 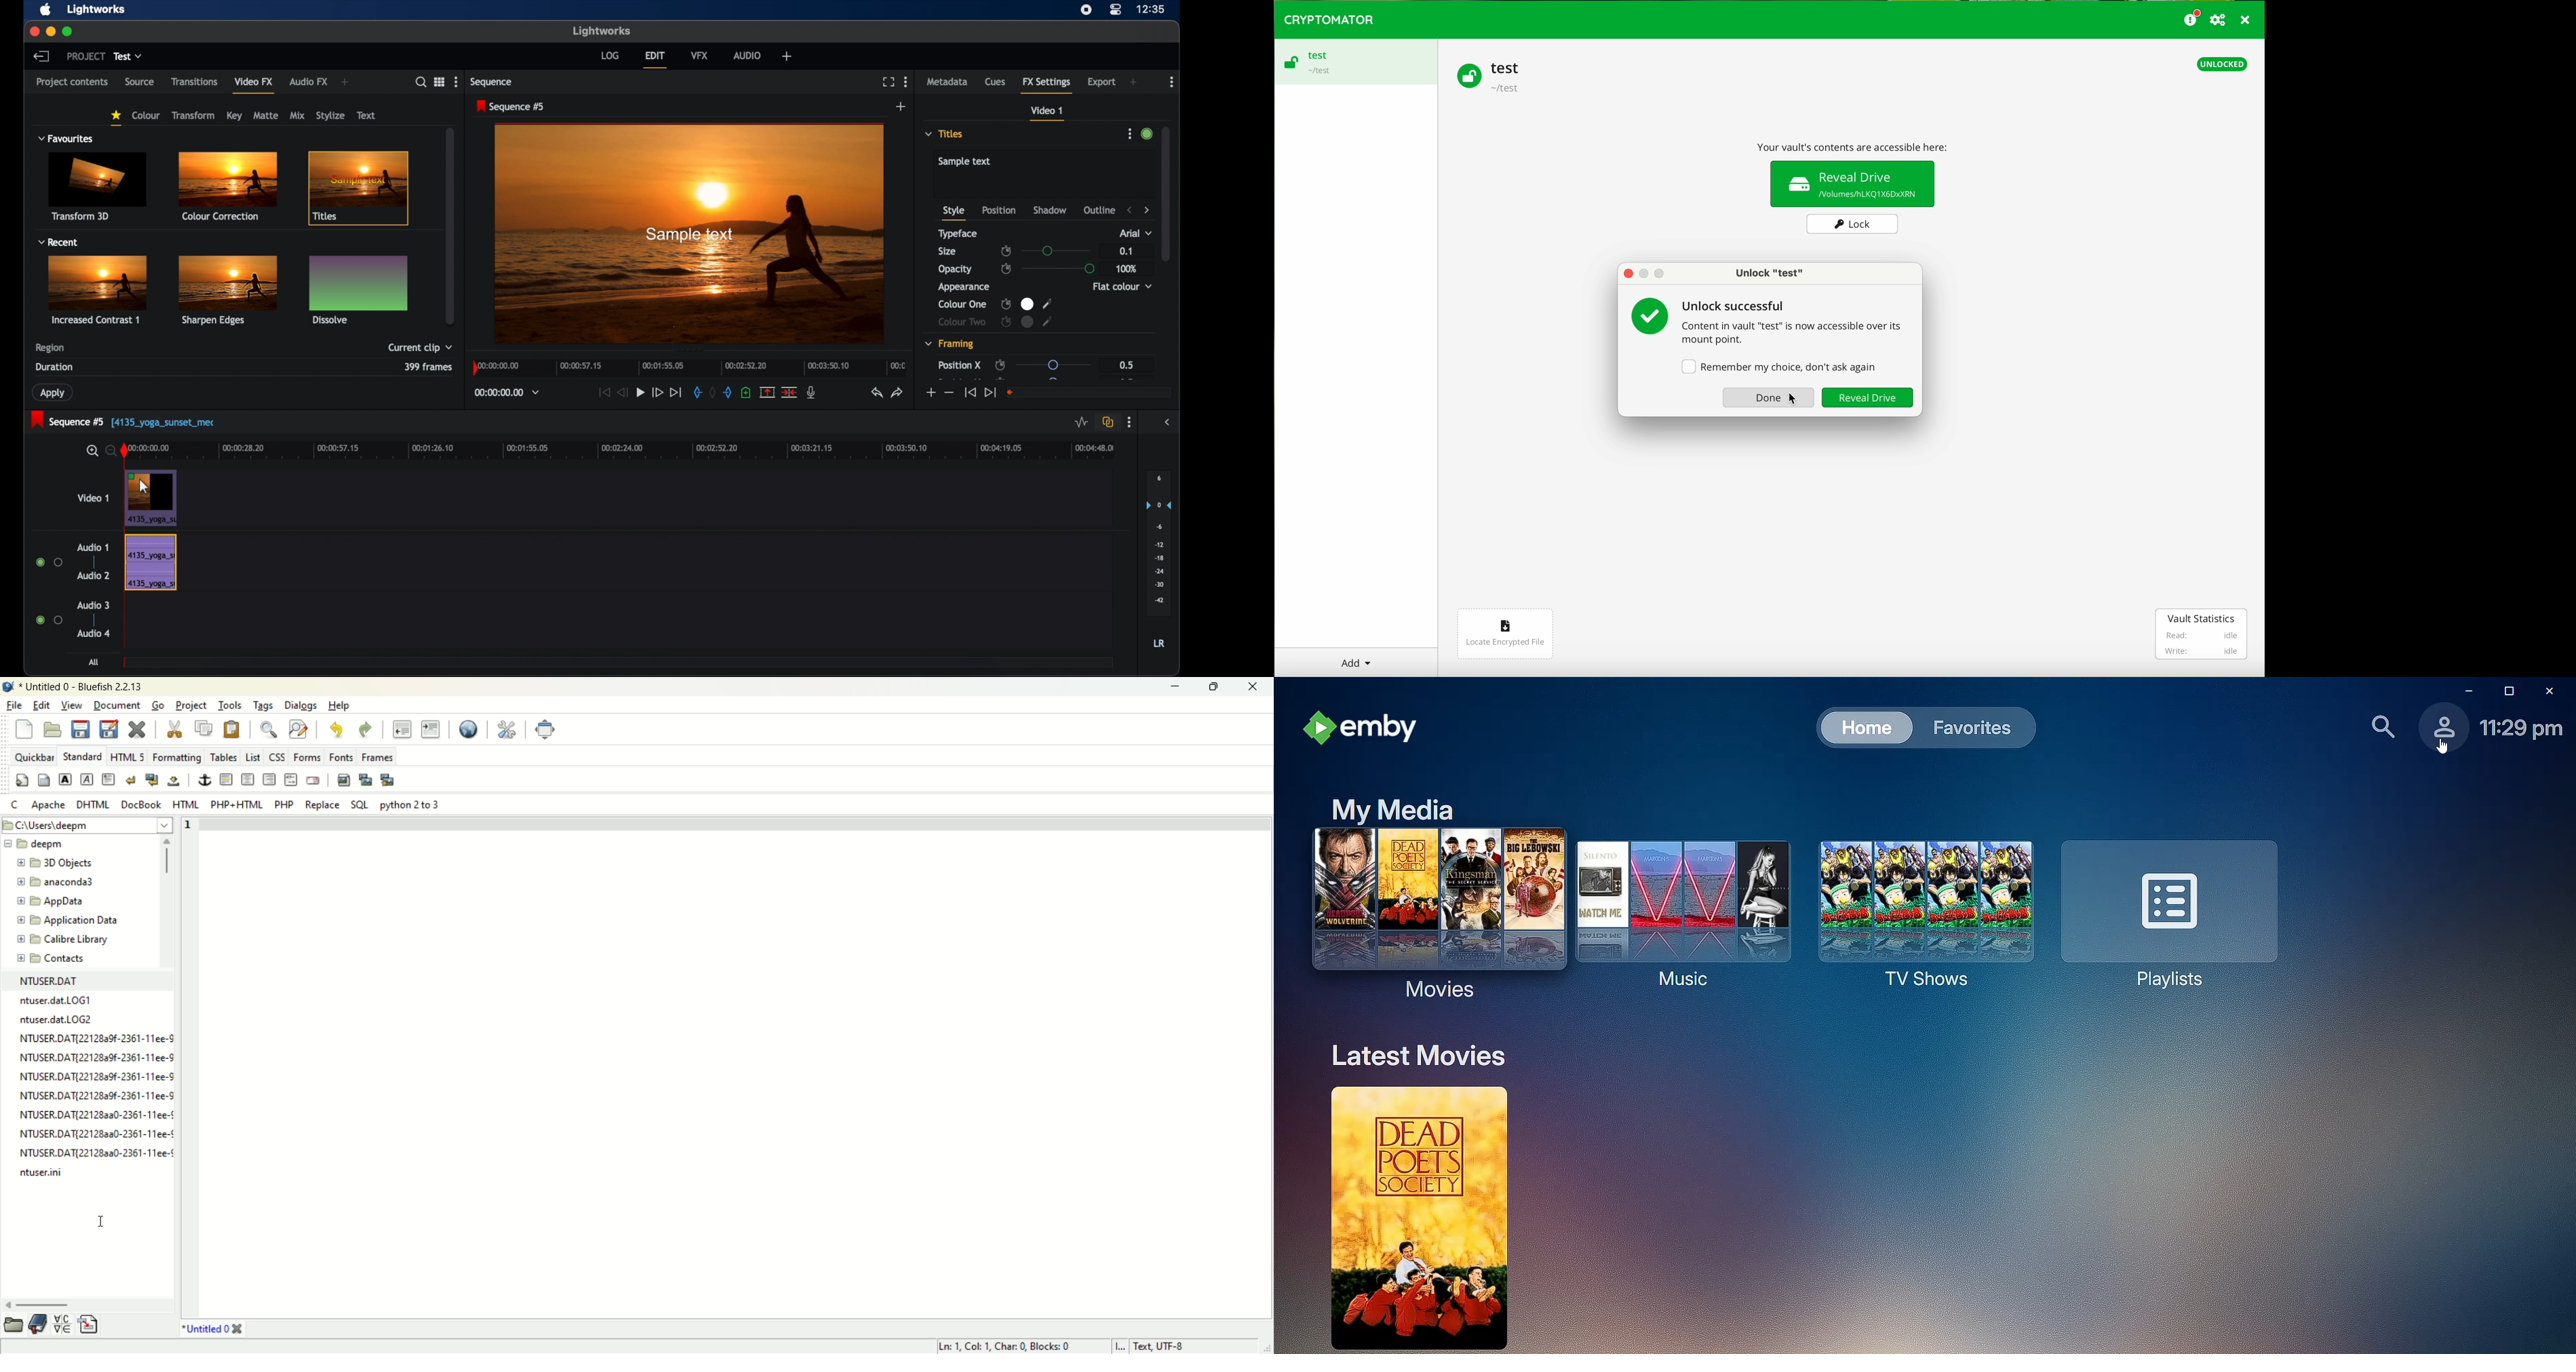 I want to click on shadow, so click(x=1052, y=209).